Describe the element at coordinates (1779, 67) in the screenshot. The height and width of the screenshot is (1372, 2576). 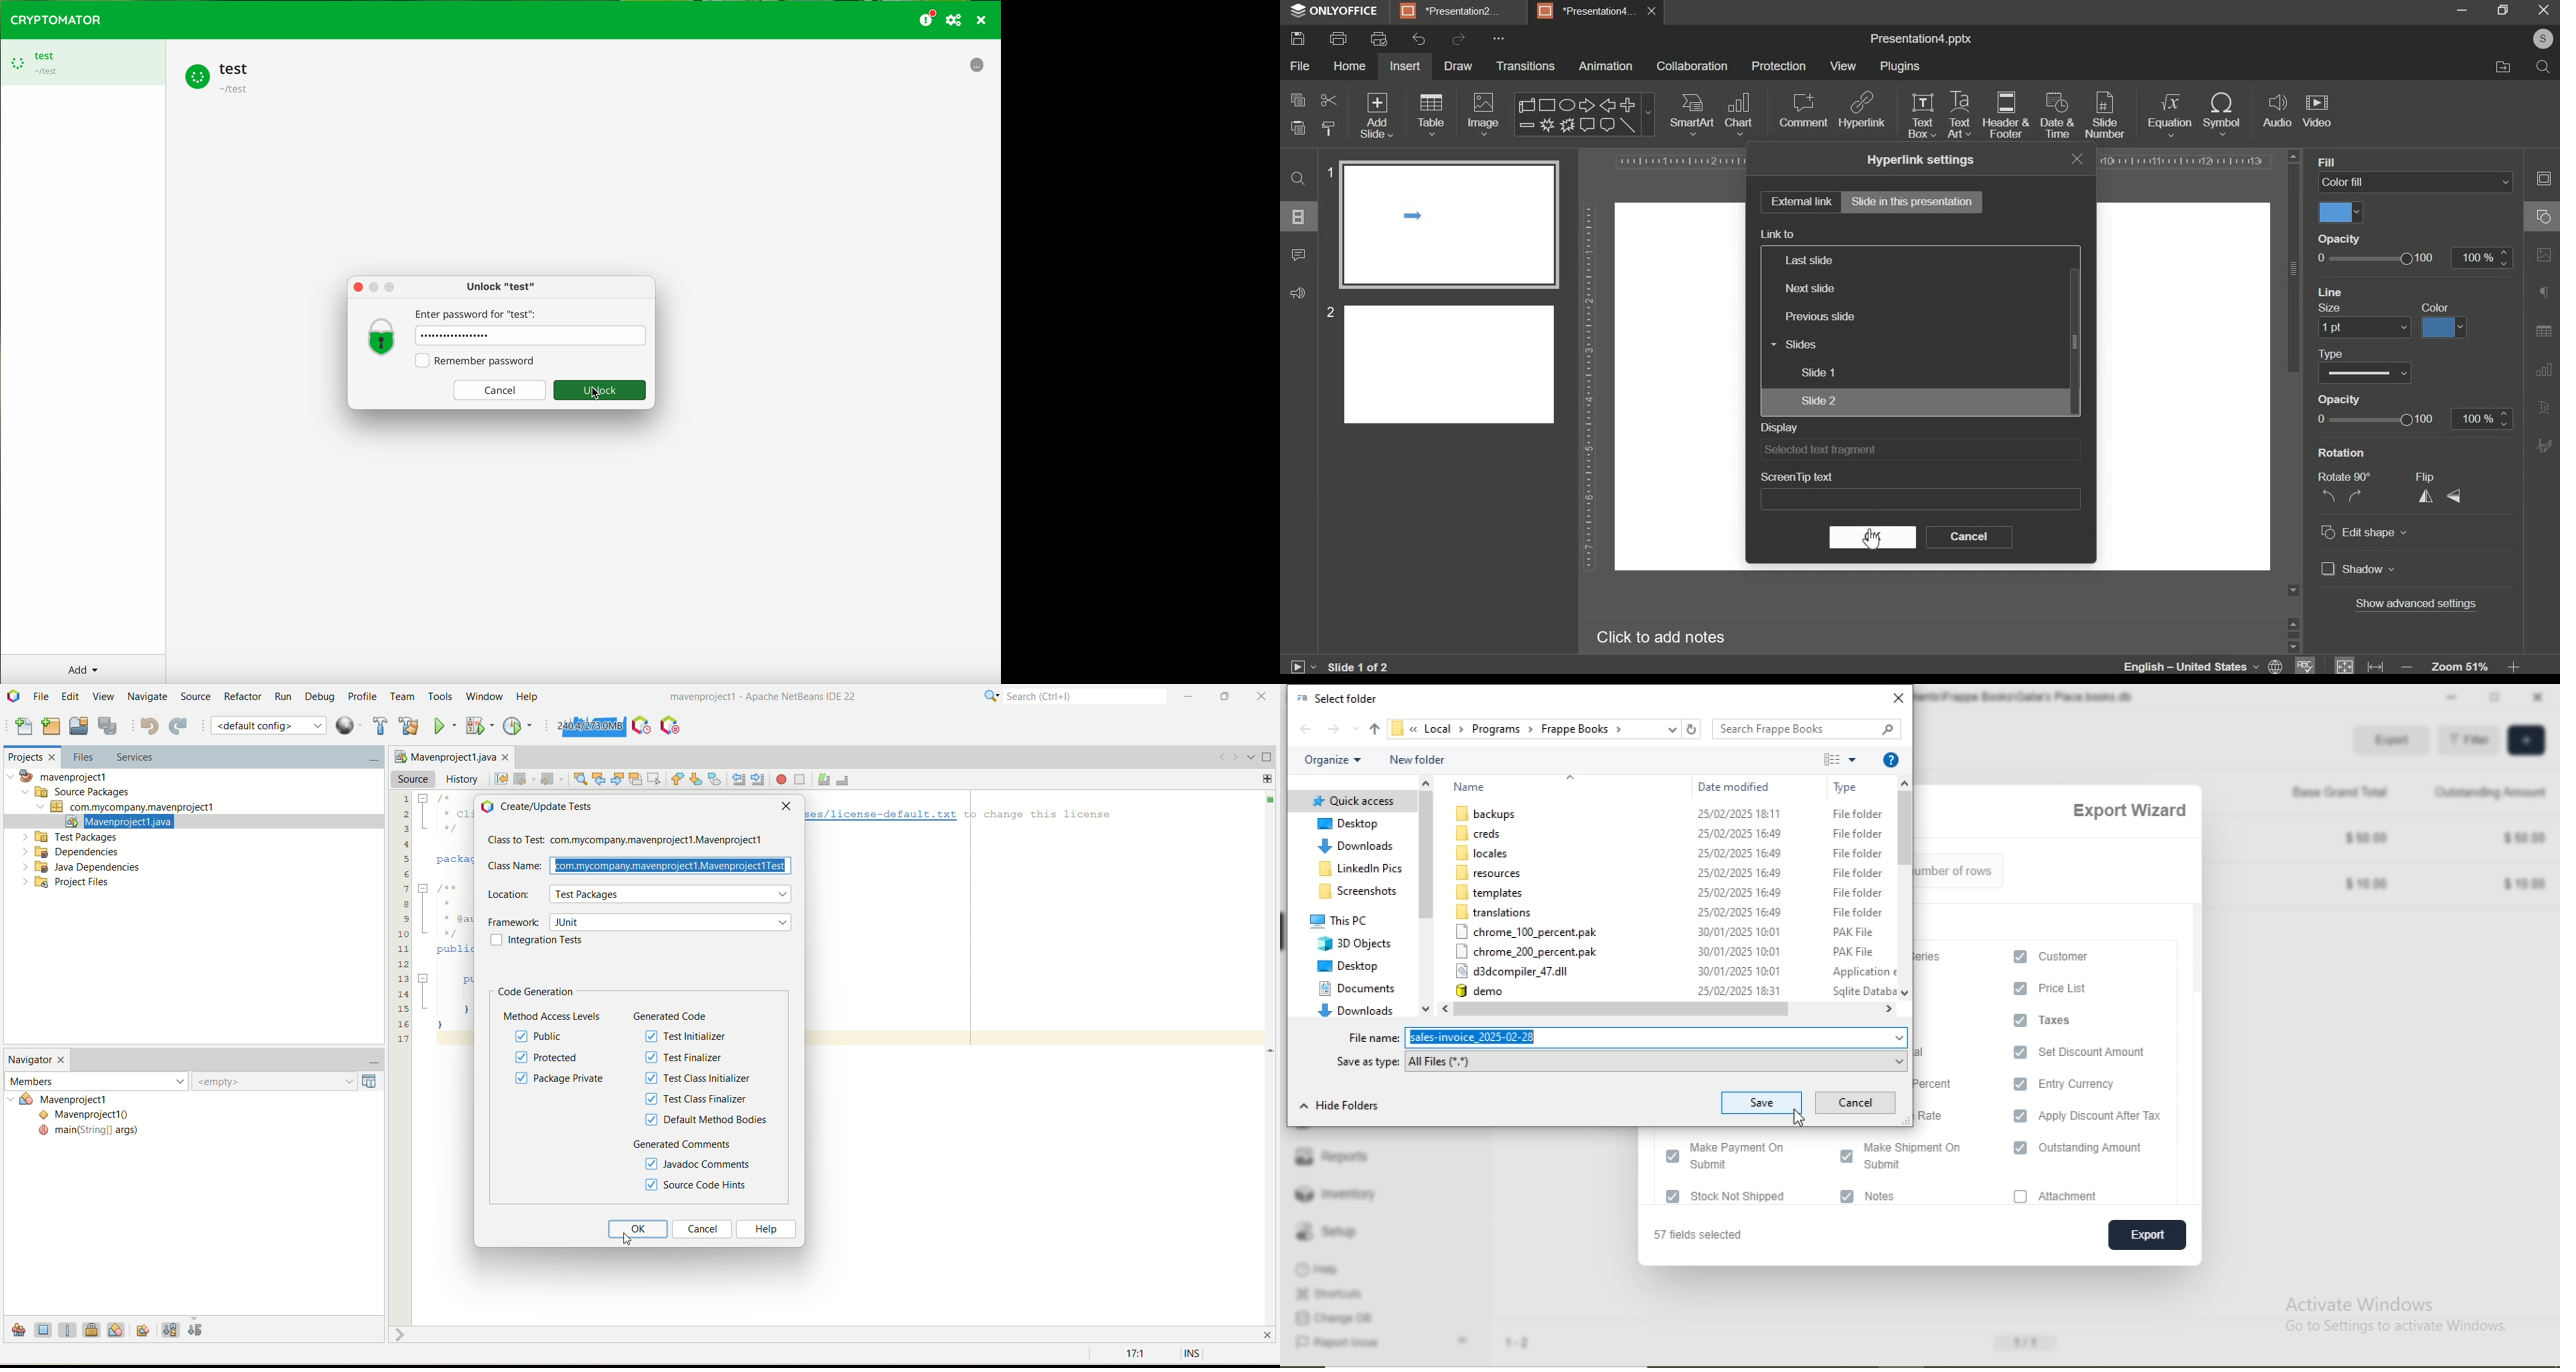
I see `protection` at that location.